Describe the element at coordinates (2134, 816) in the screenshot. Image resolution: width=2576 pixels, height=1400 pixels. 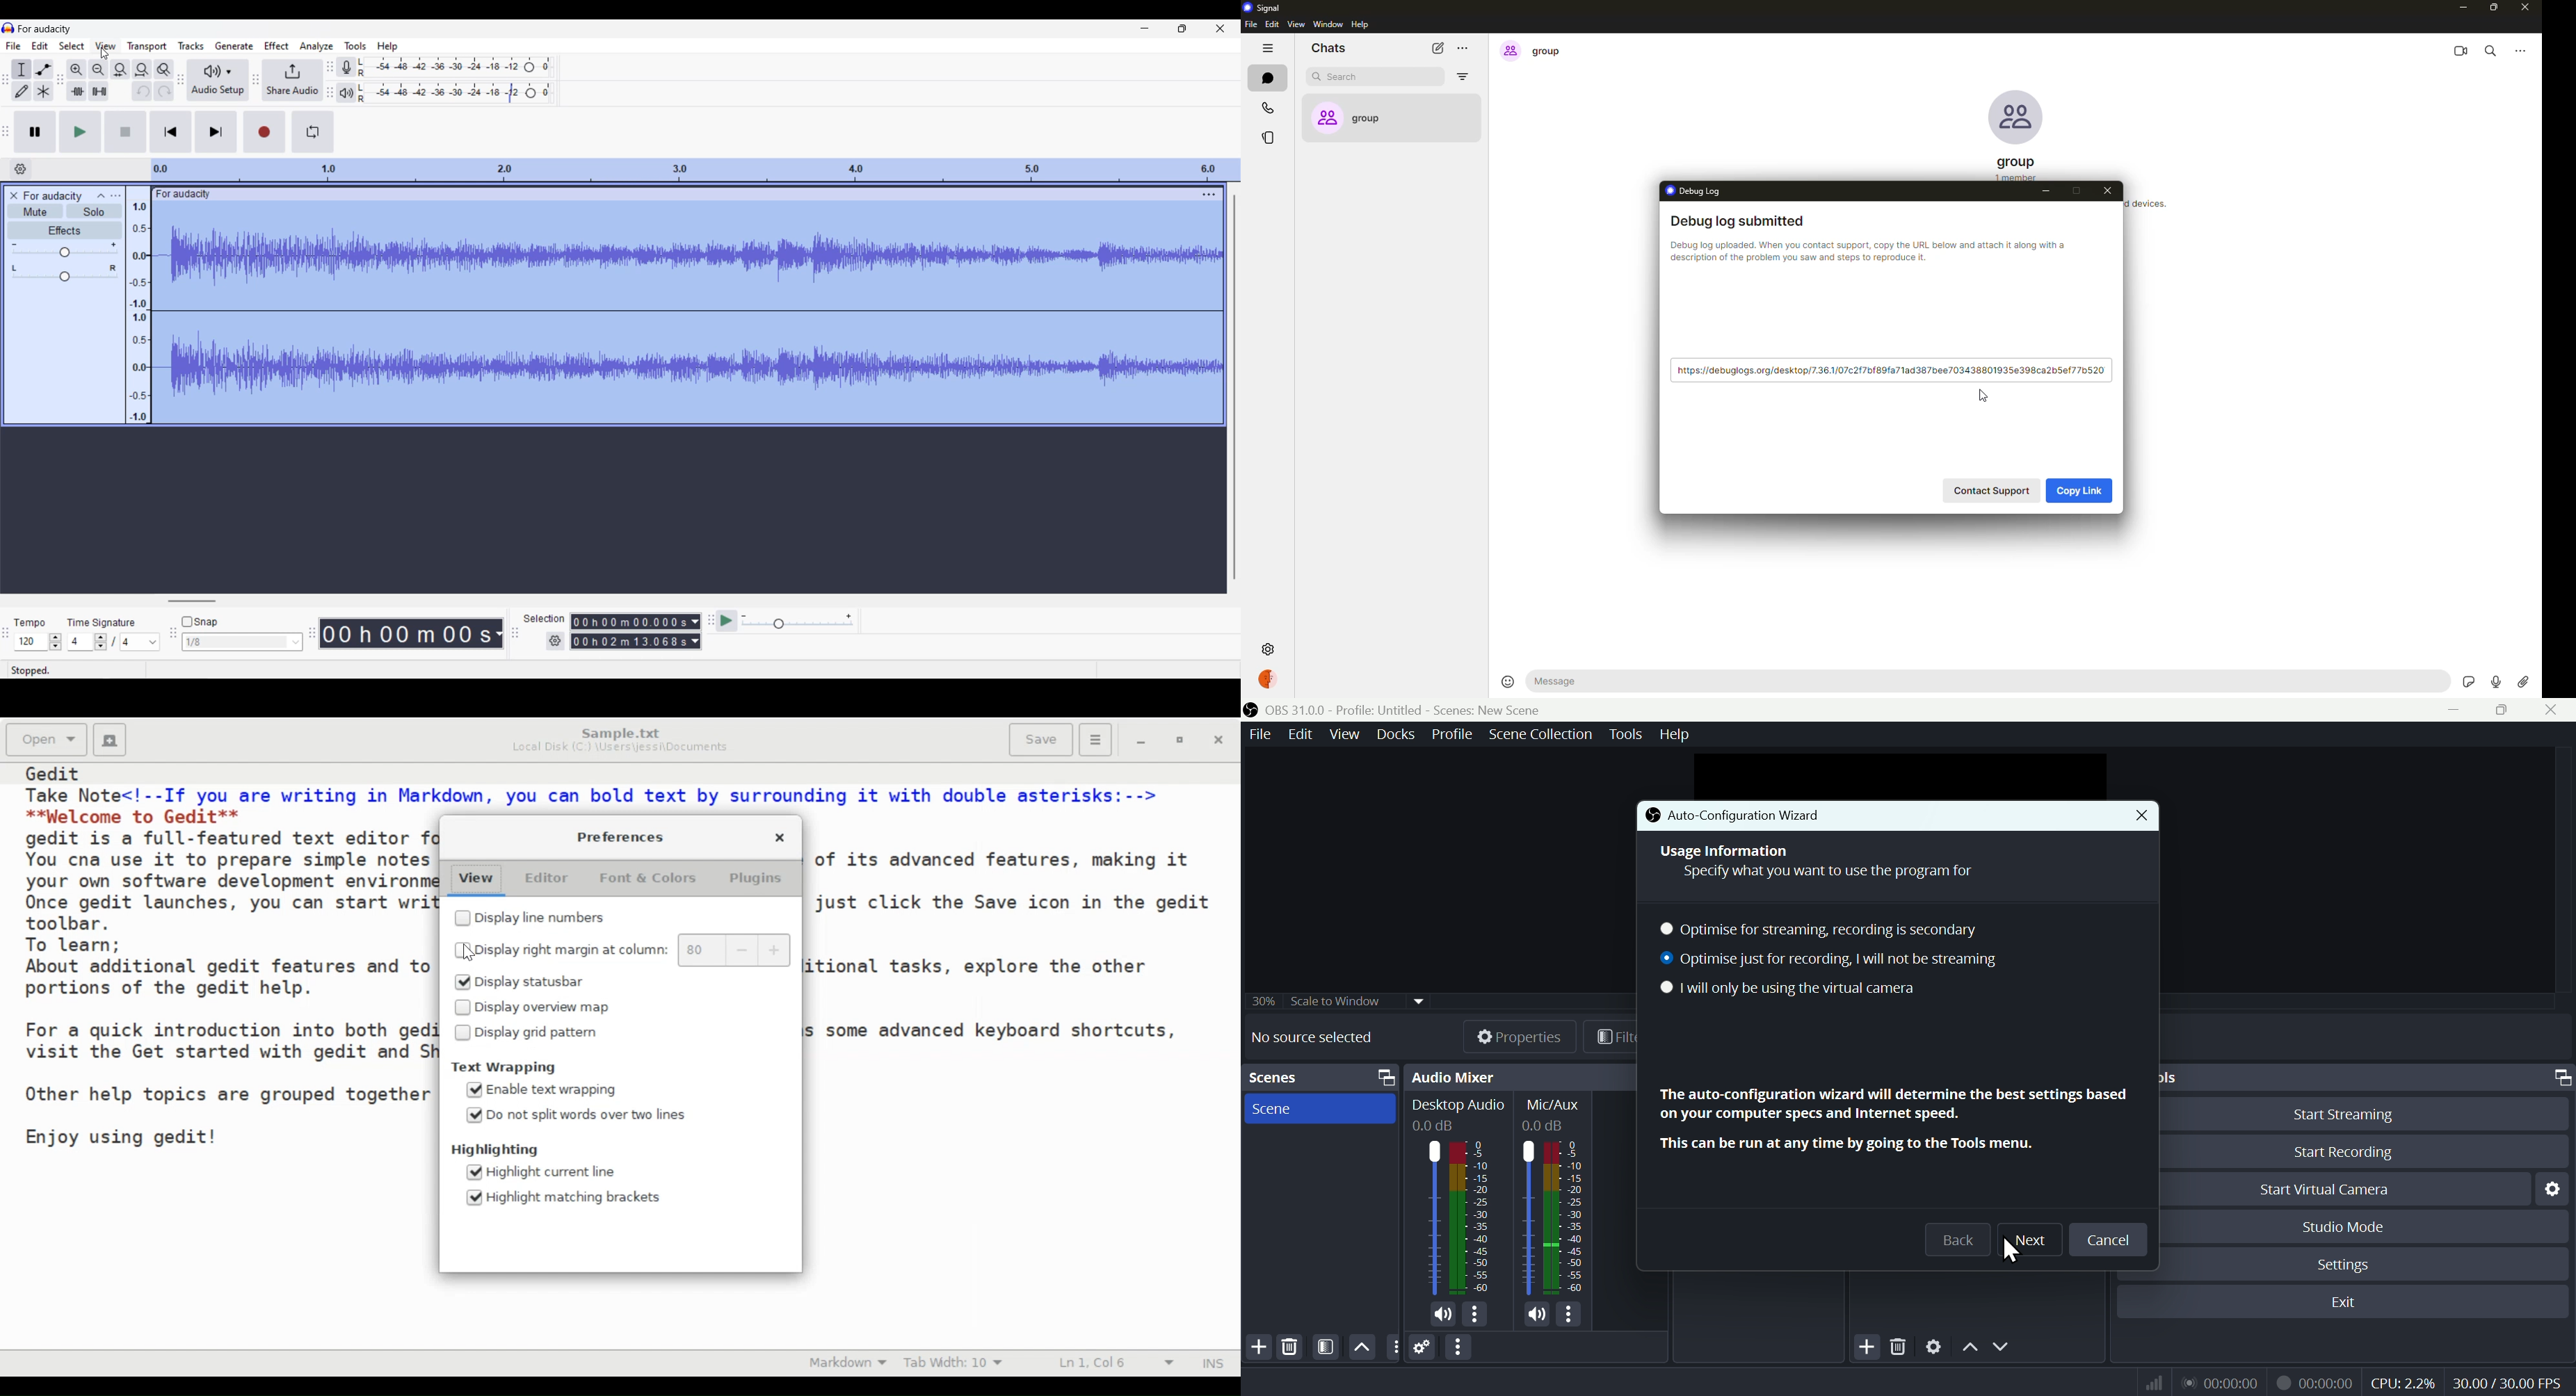
I see `Close` at that location.